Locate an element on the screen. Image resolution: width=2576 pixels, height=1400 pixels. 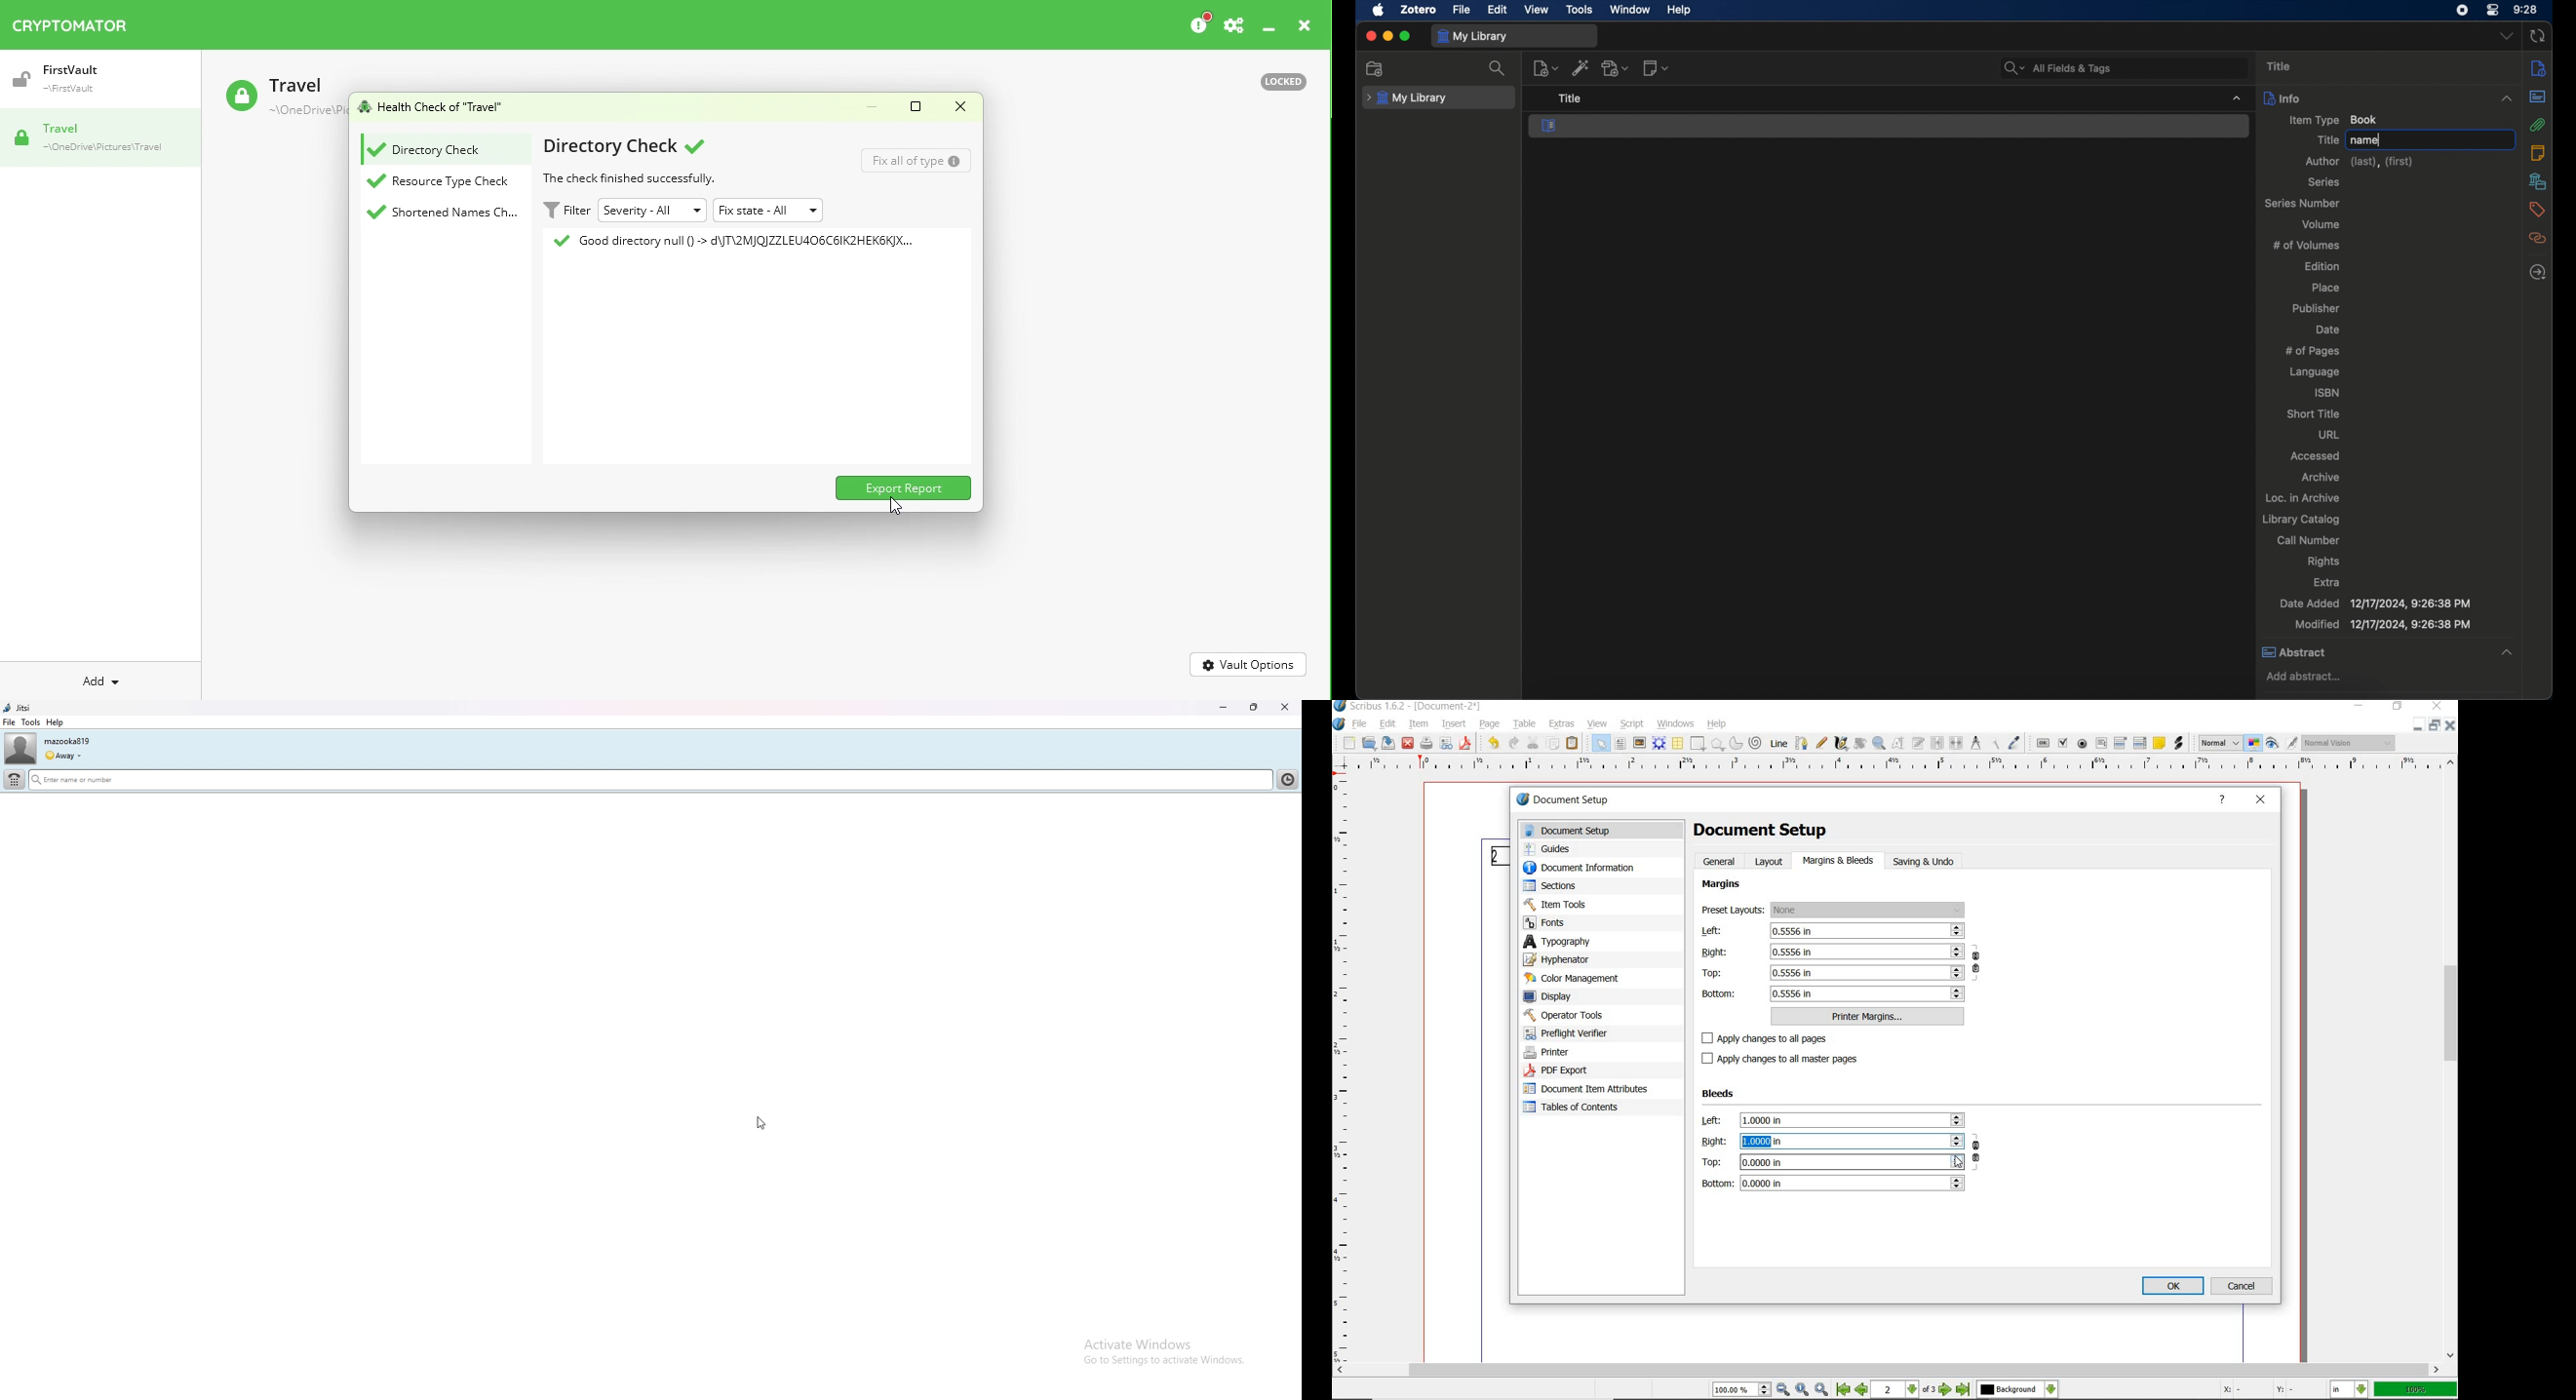
Vault is located at coordinates (94, 138).